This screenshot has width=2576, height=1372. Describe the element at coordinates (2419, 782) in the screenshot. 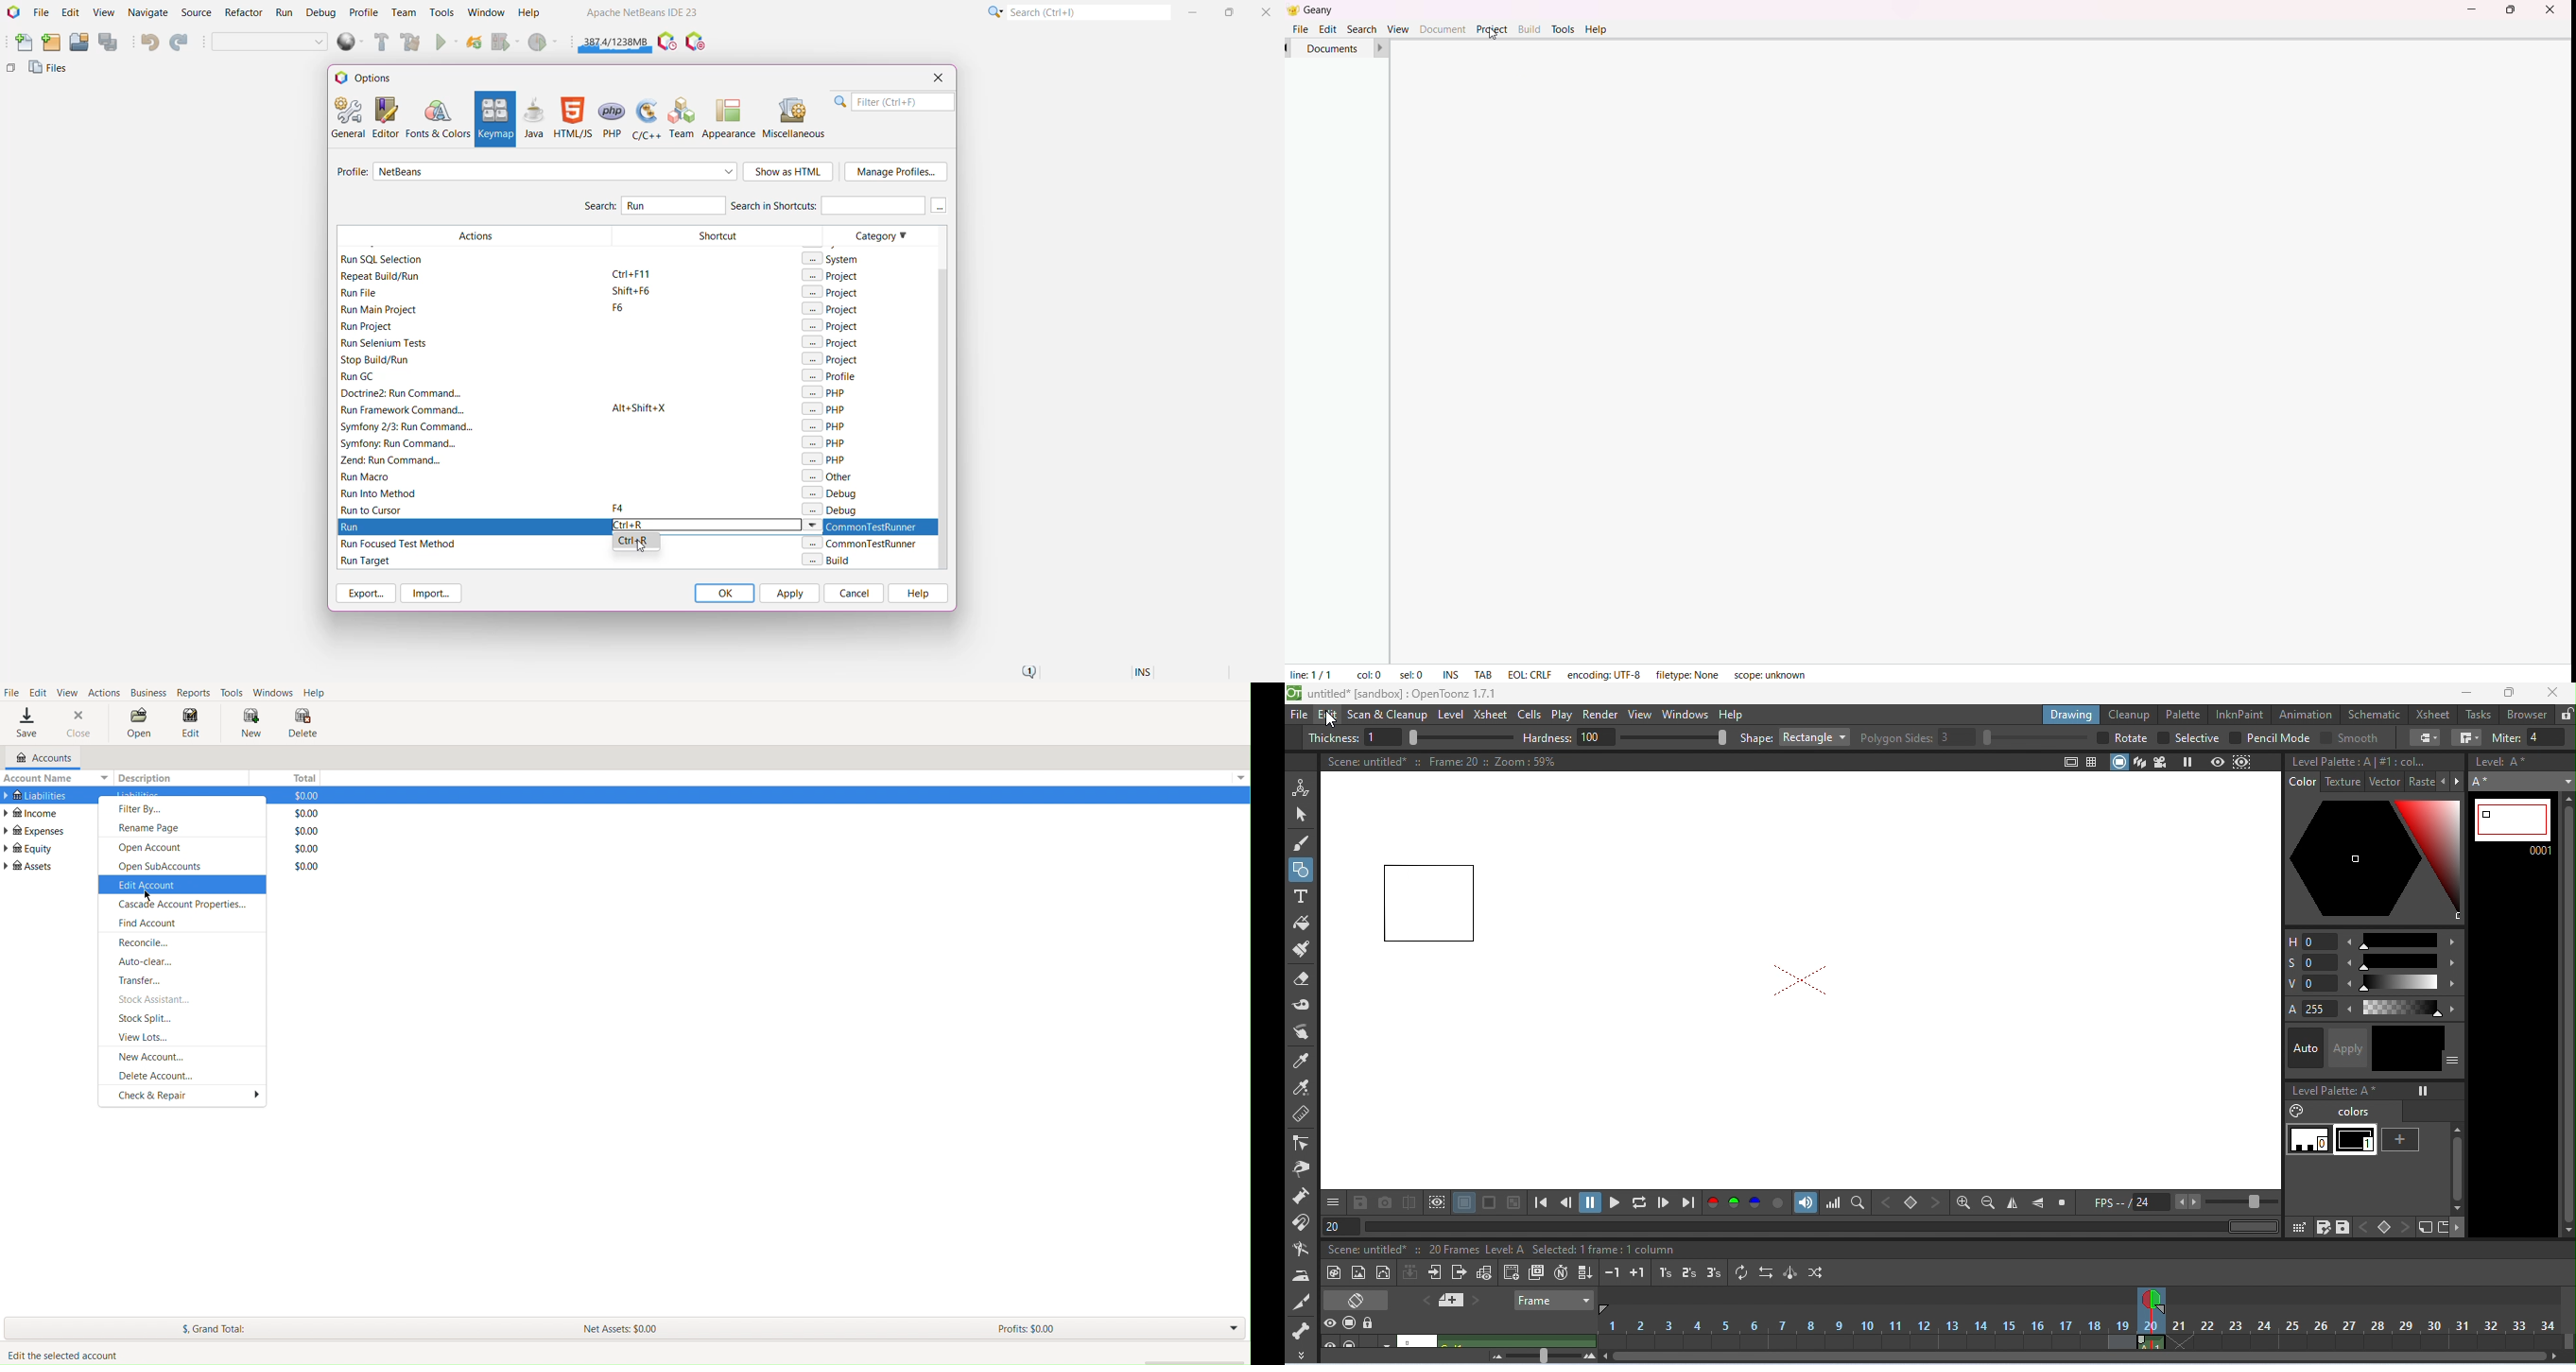

I see `raster` at that location.